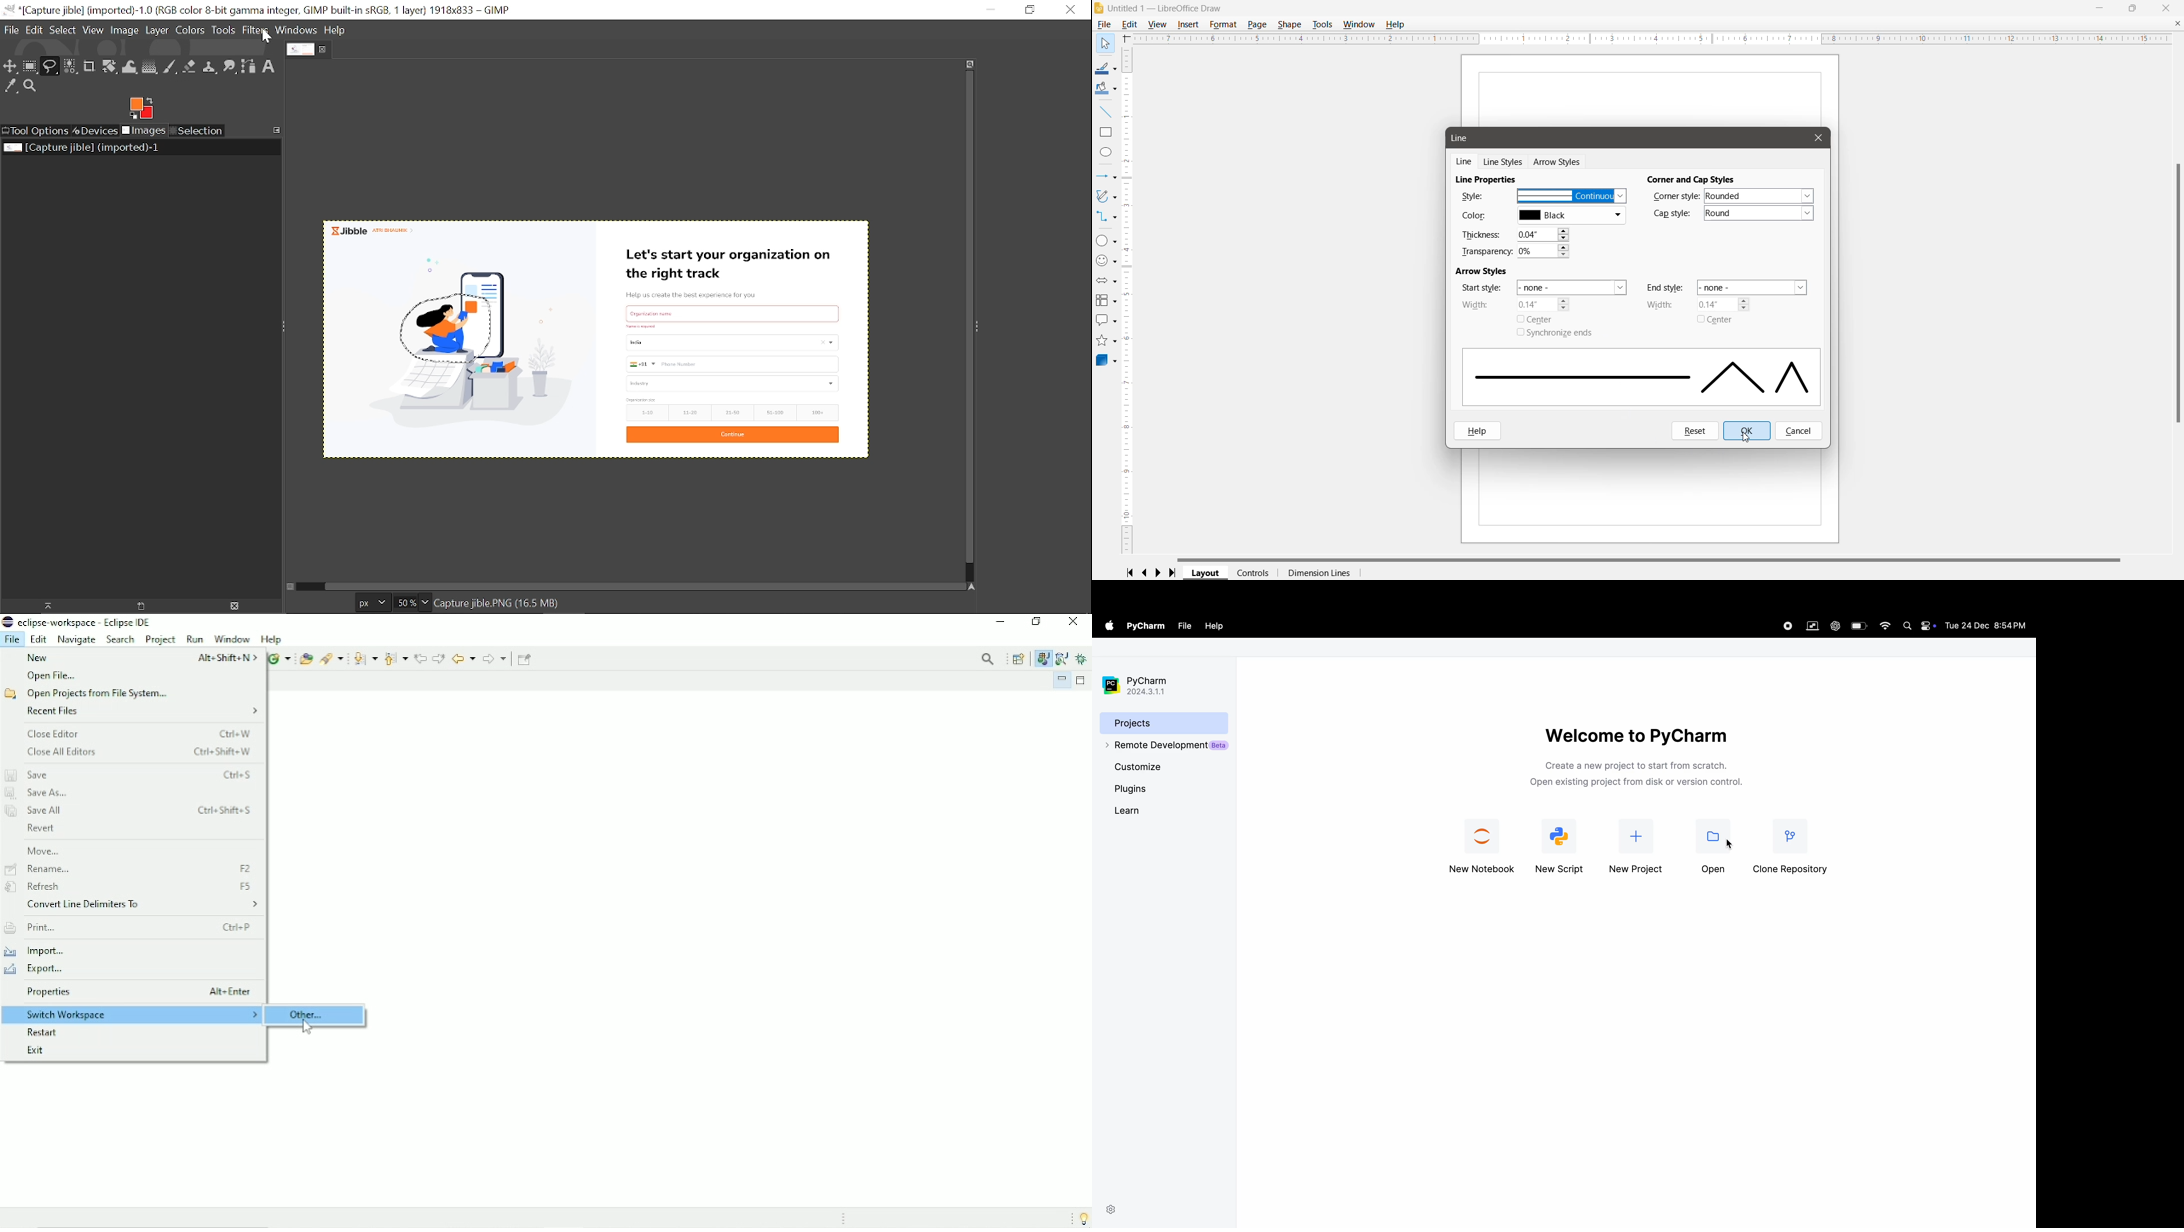 The height and width of the screenshot is (1232, 2184). I want to click on Java, so click(1042, 658).